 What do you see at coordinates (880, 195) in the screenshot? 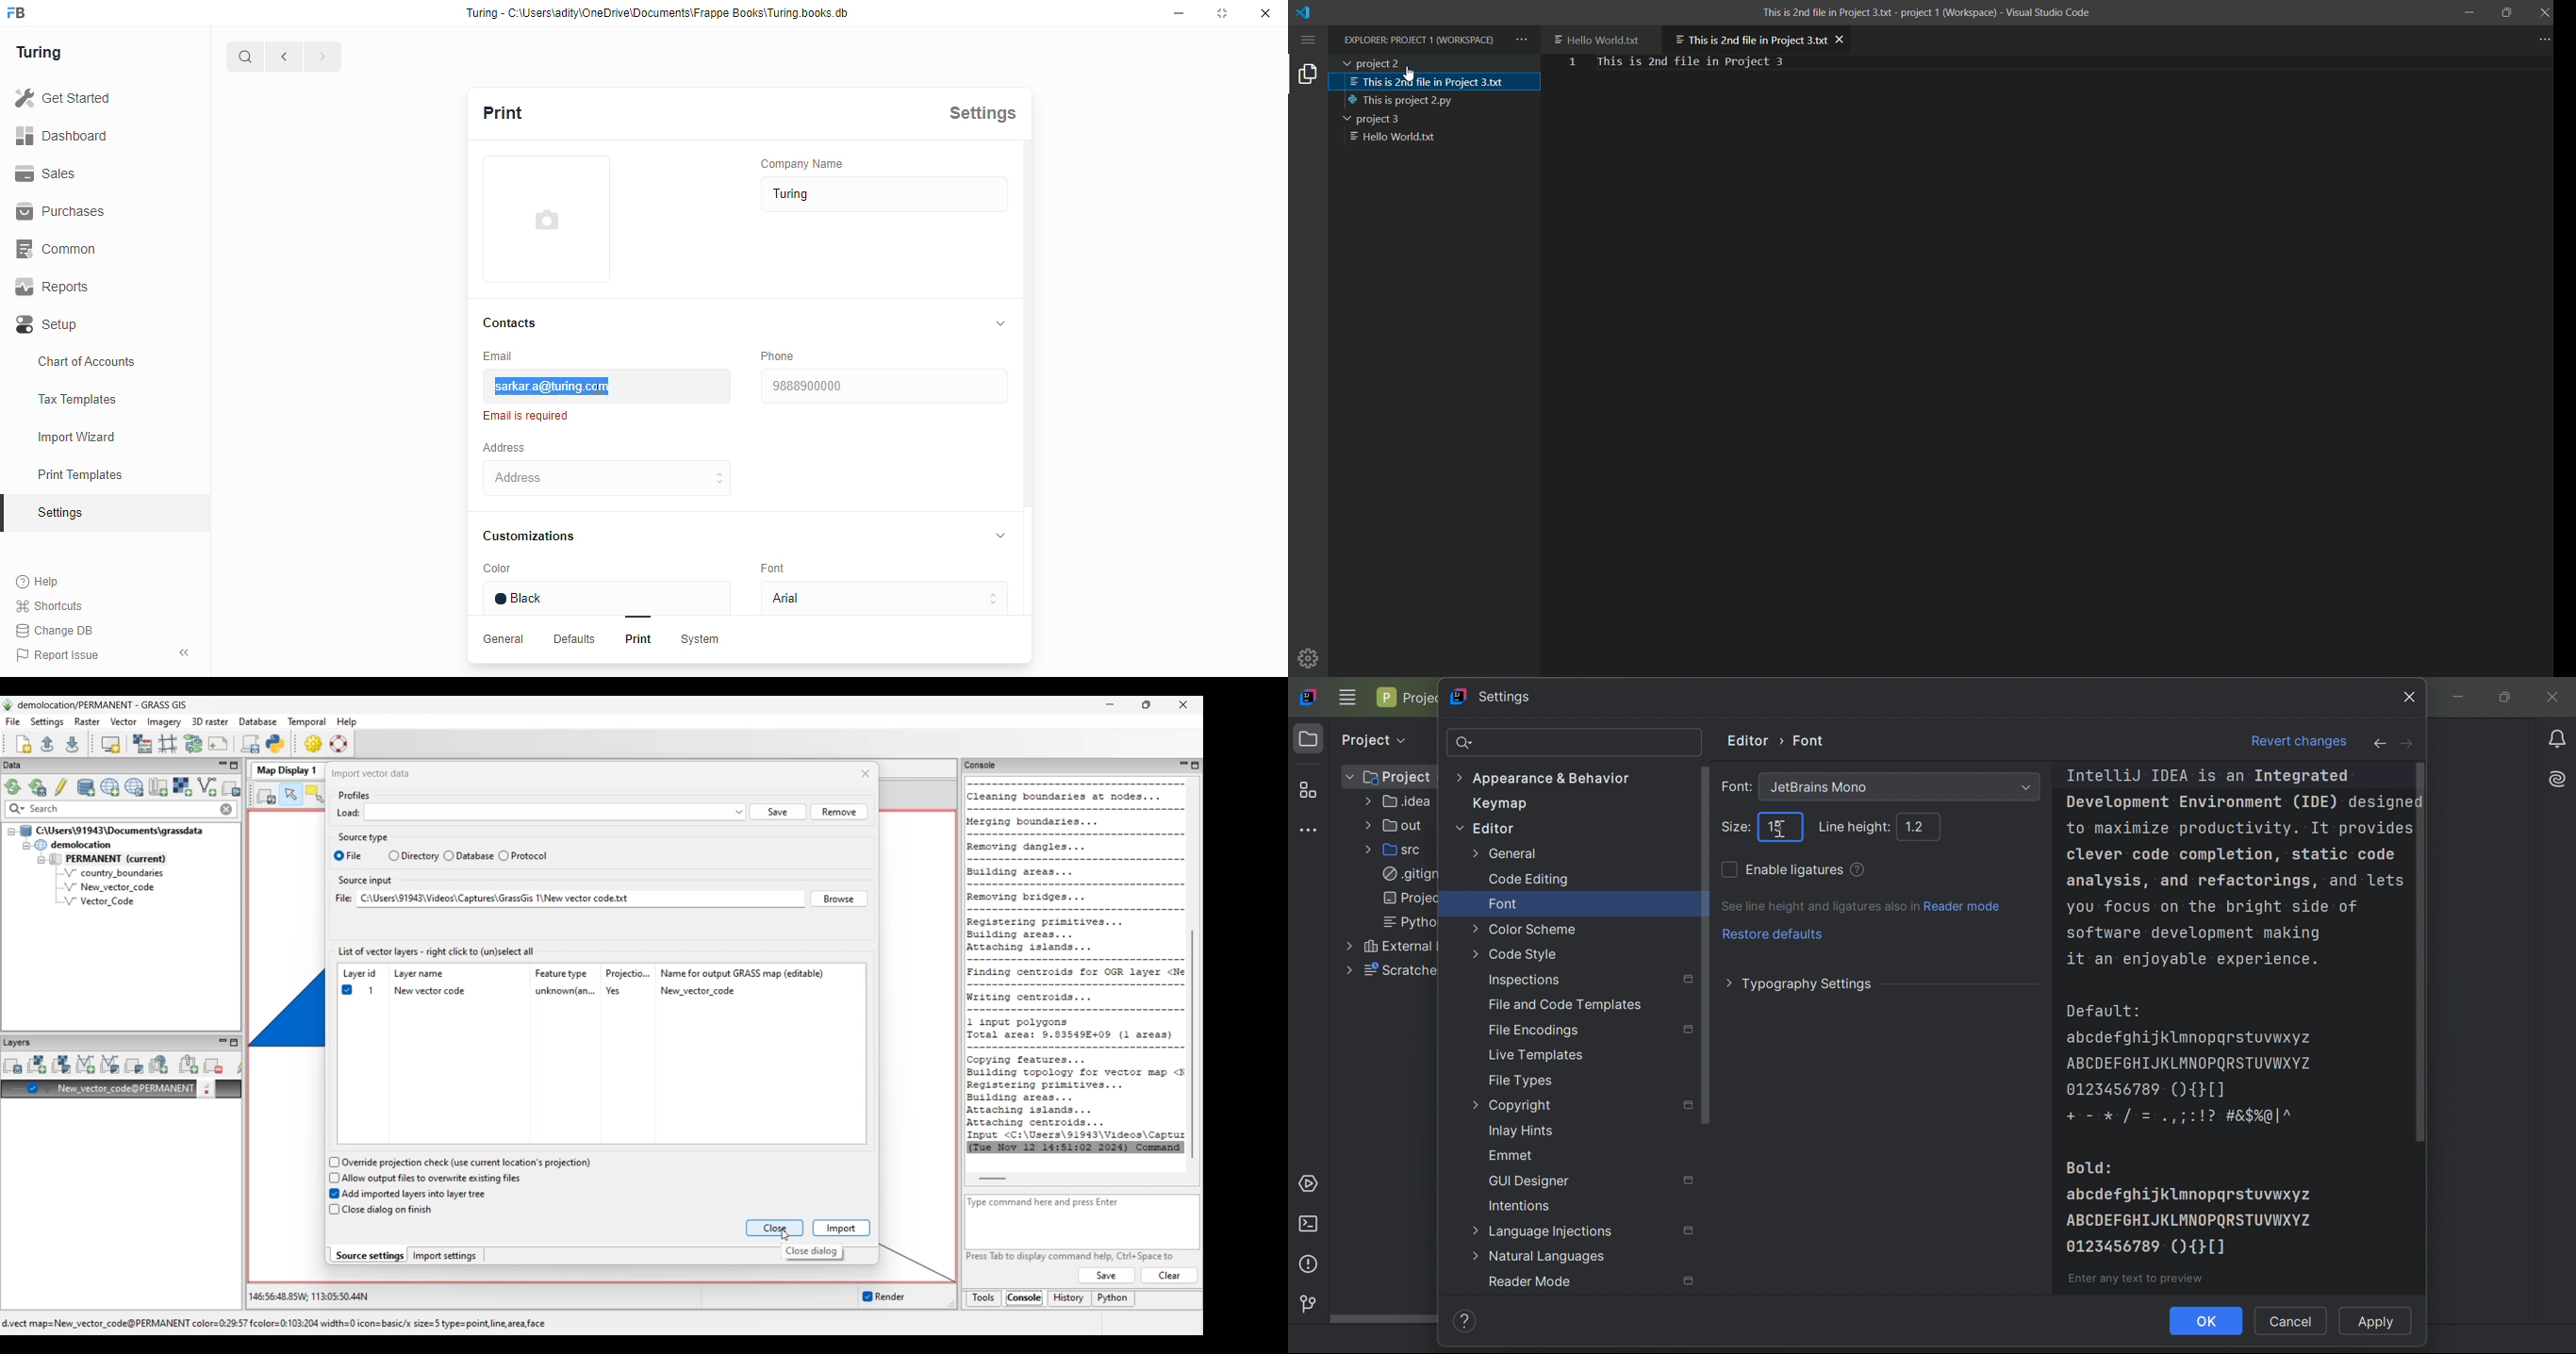
I see `Turing` at bounding box center [880, 195].